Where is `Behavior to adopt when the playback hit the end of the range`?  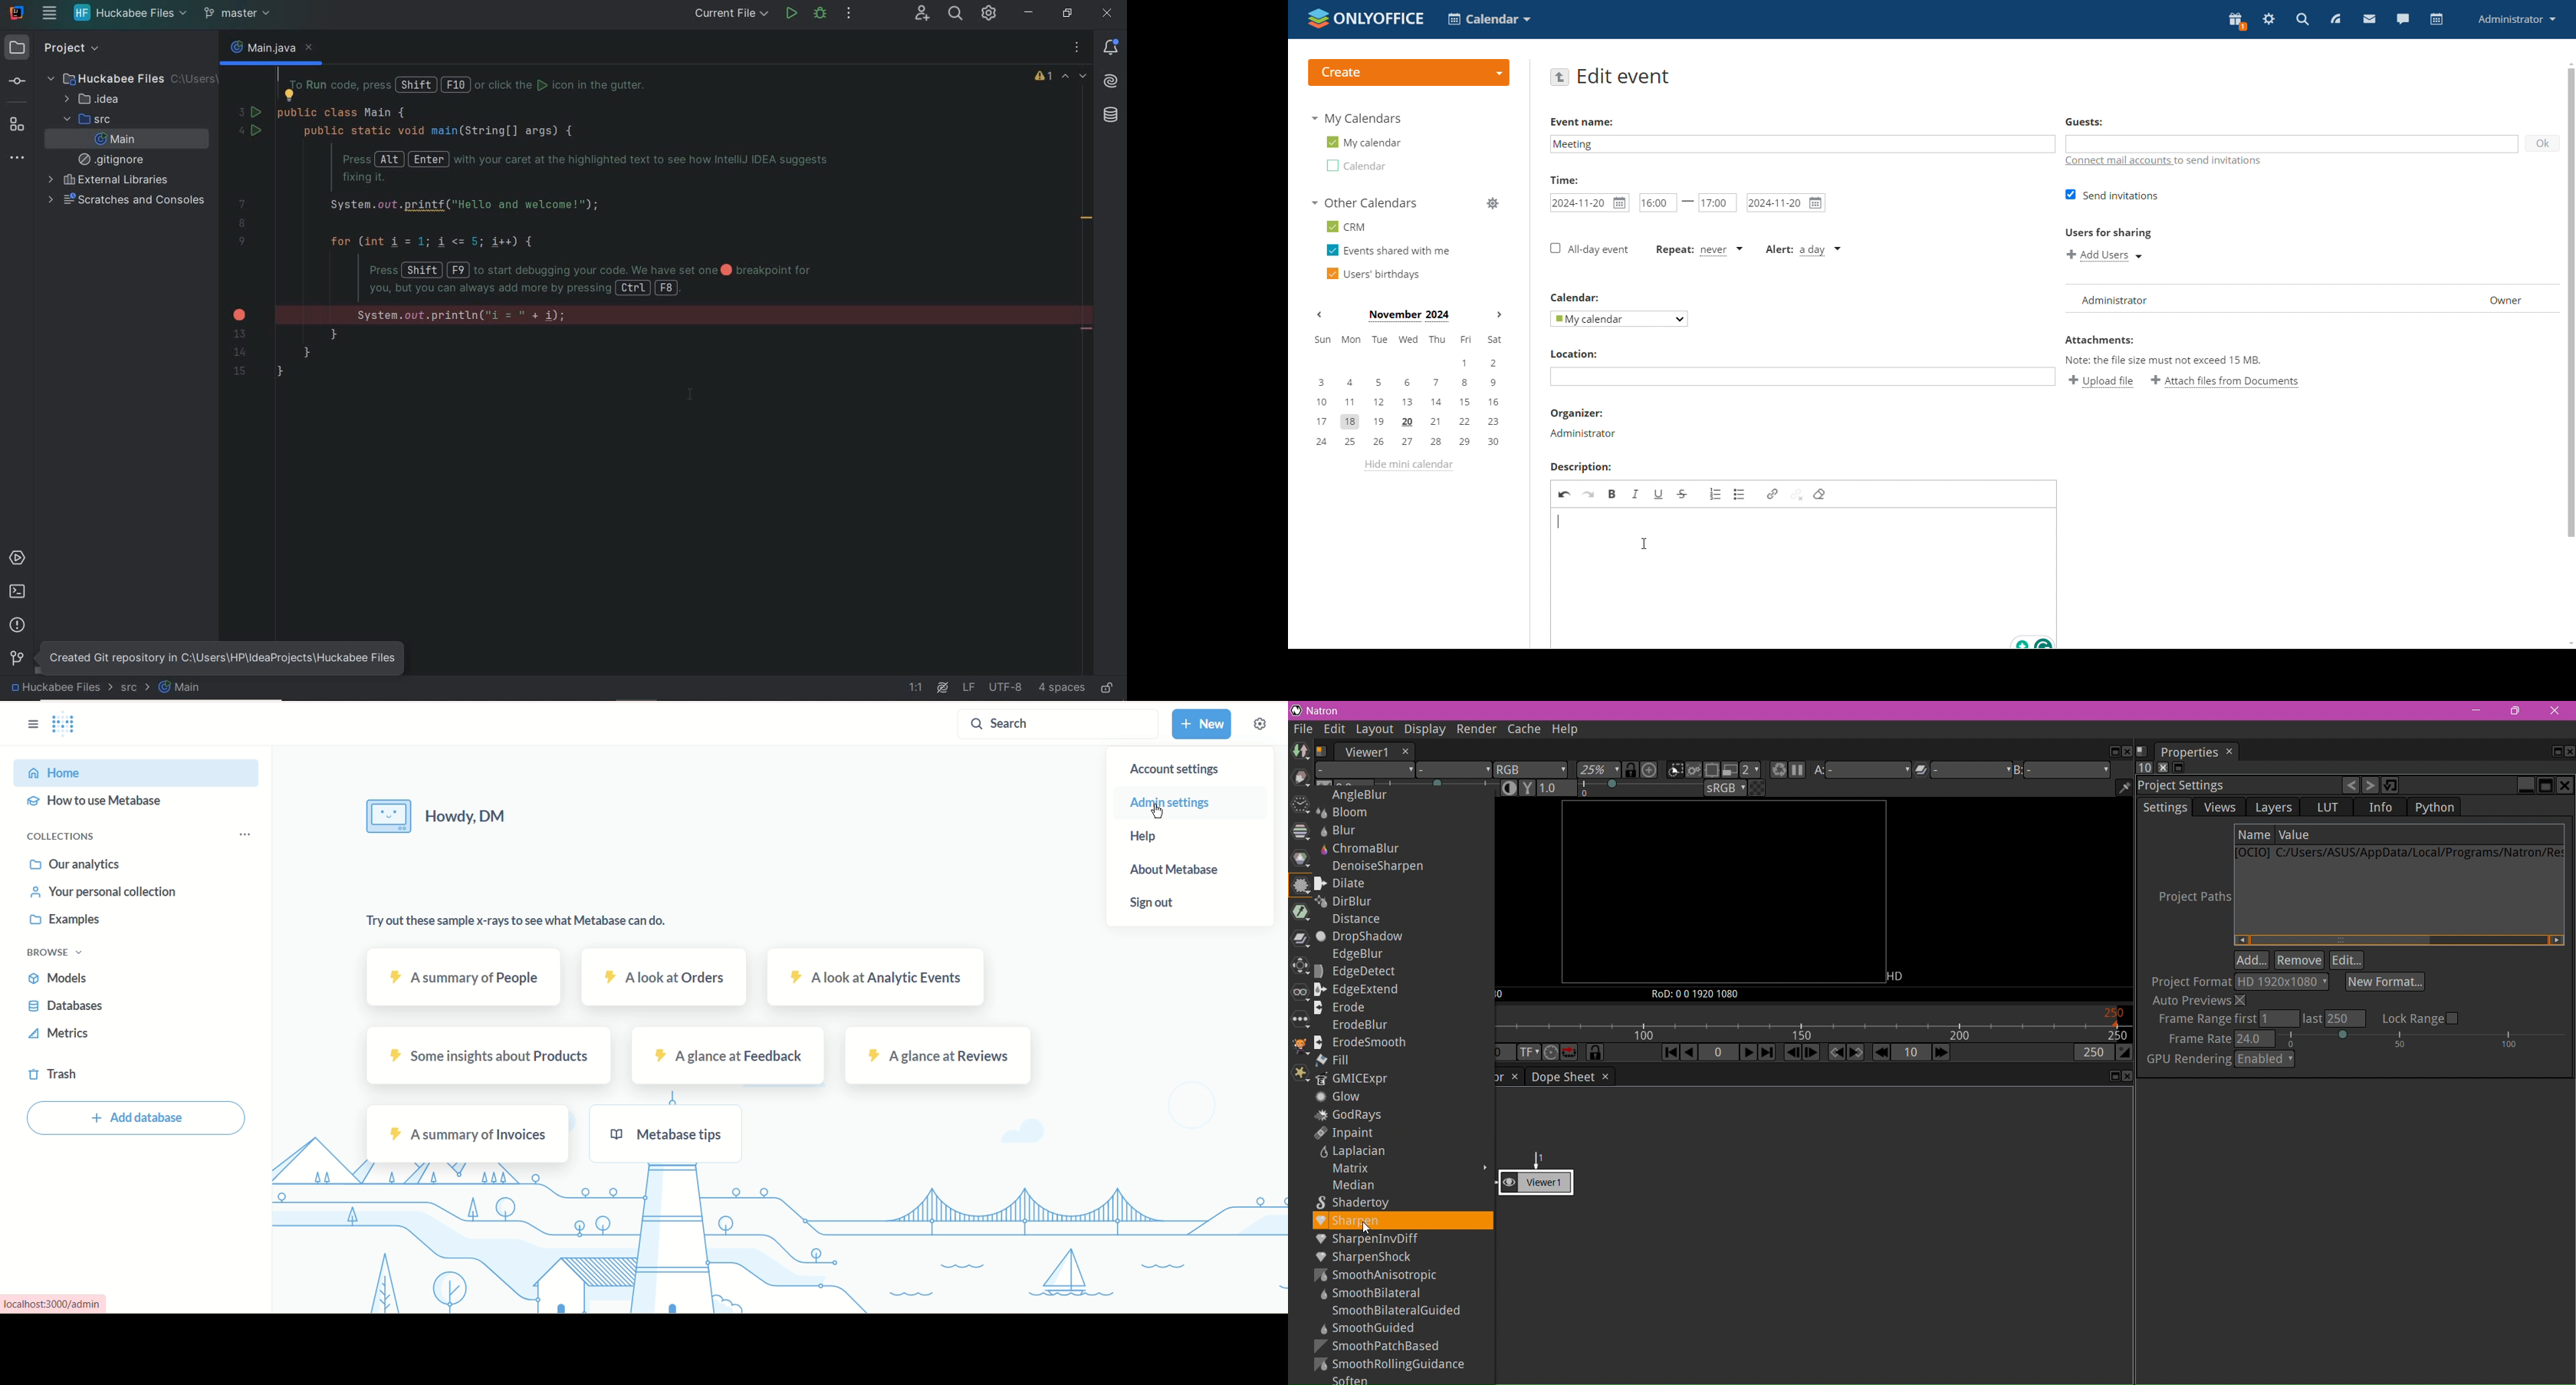
Behavior to adopt when the playback hit the end of the range is located at coordinates (1570, 1053).